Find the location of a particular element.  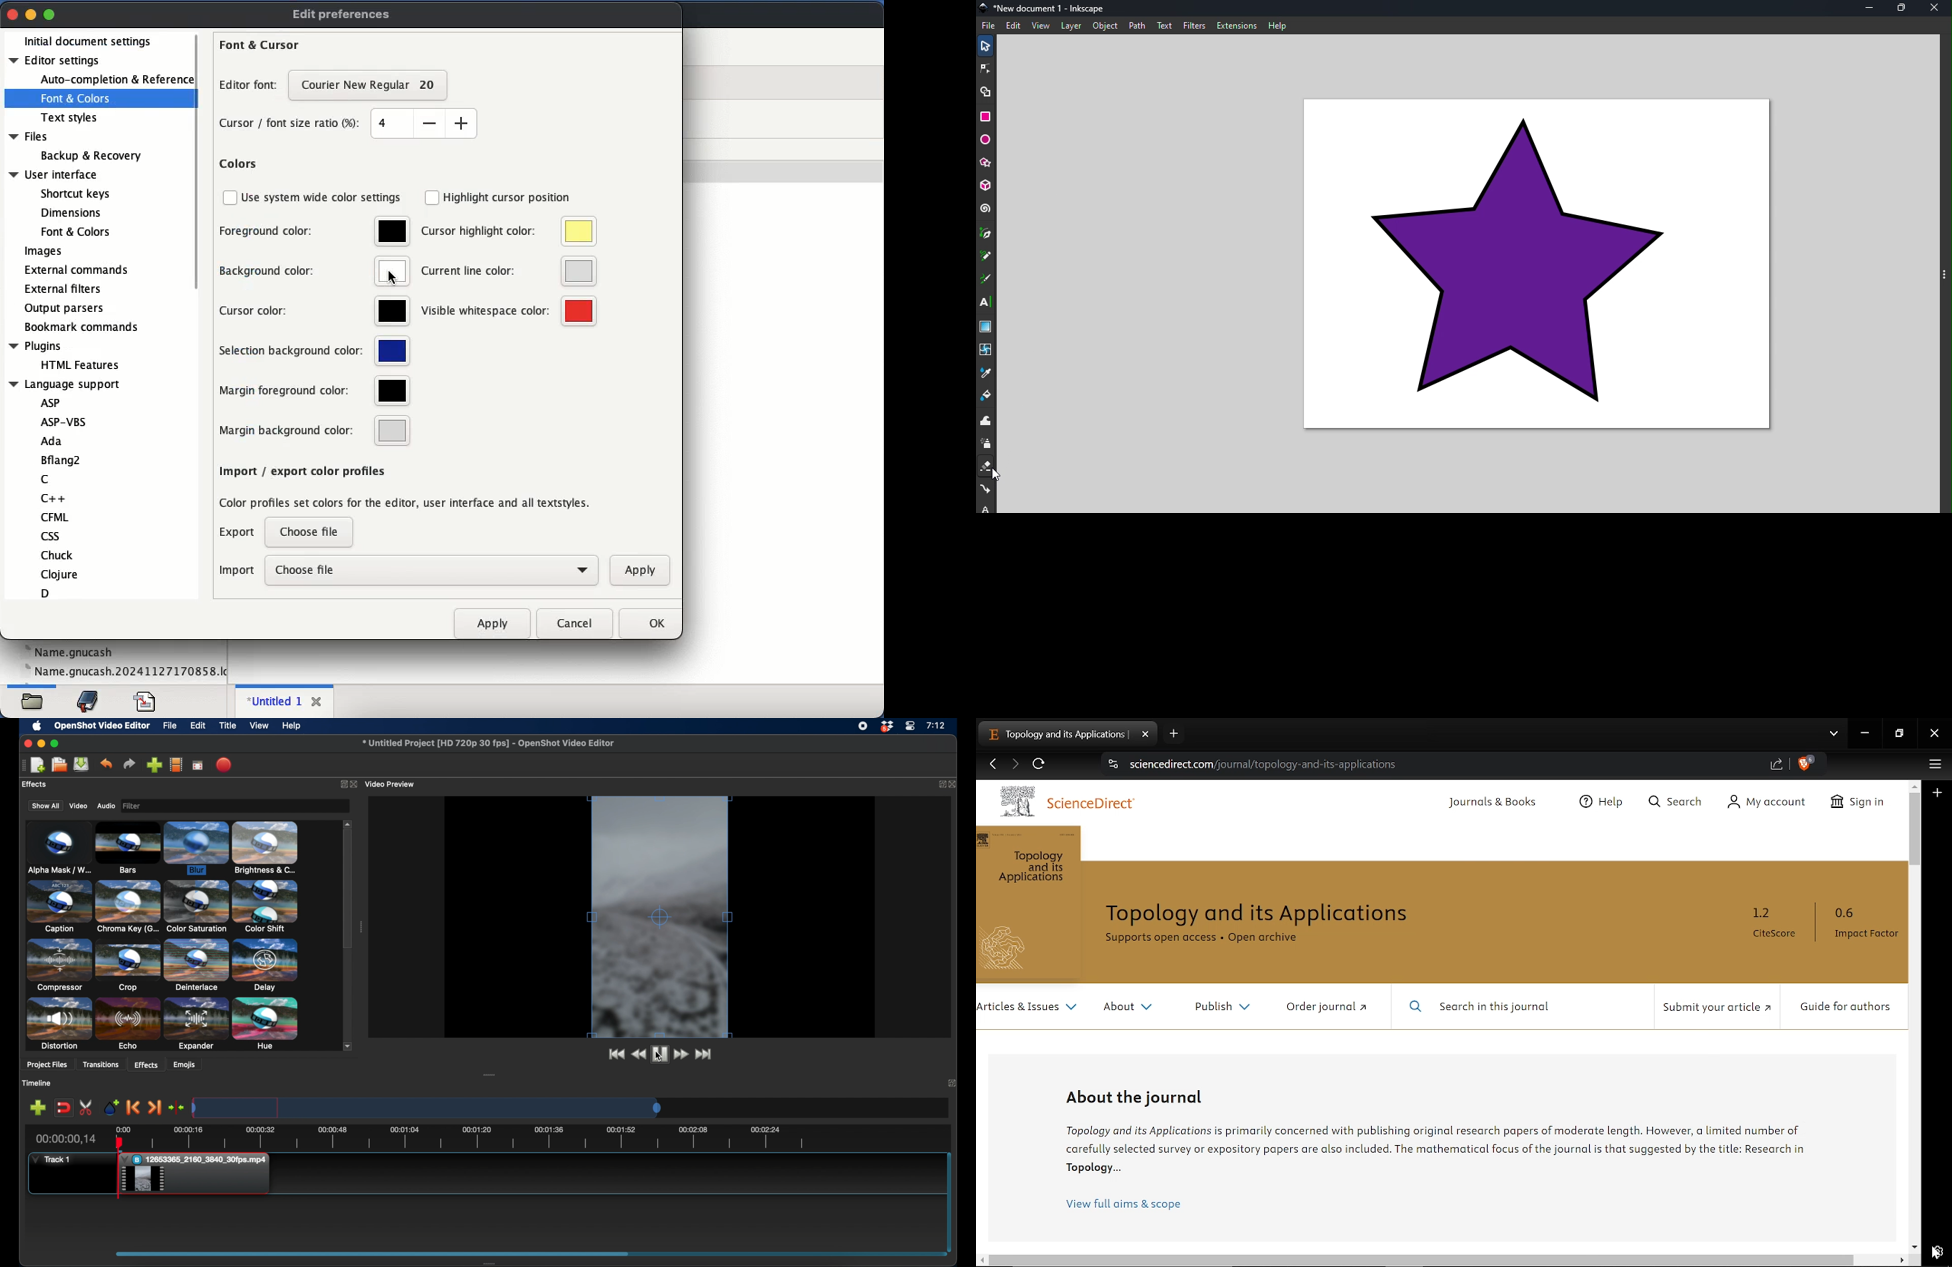

use system wide color settings is located at coordinates (325, 196).